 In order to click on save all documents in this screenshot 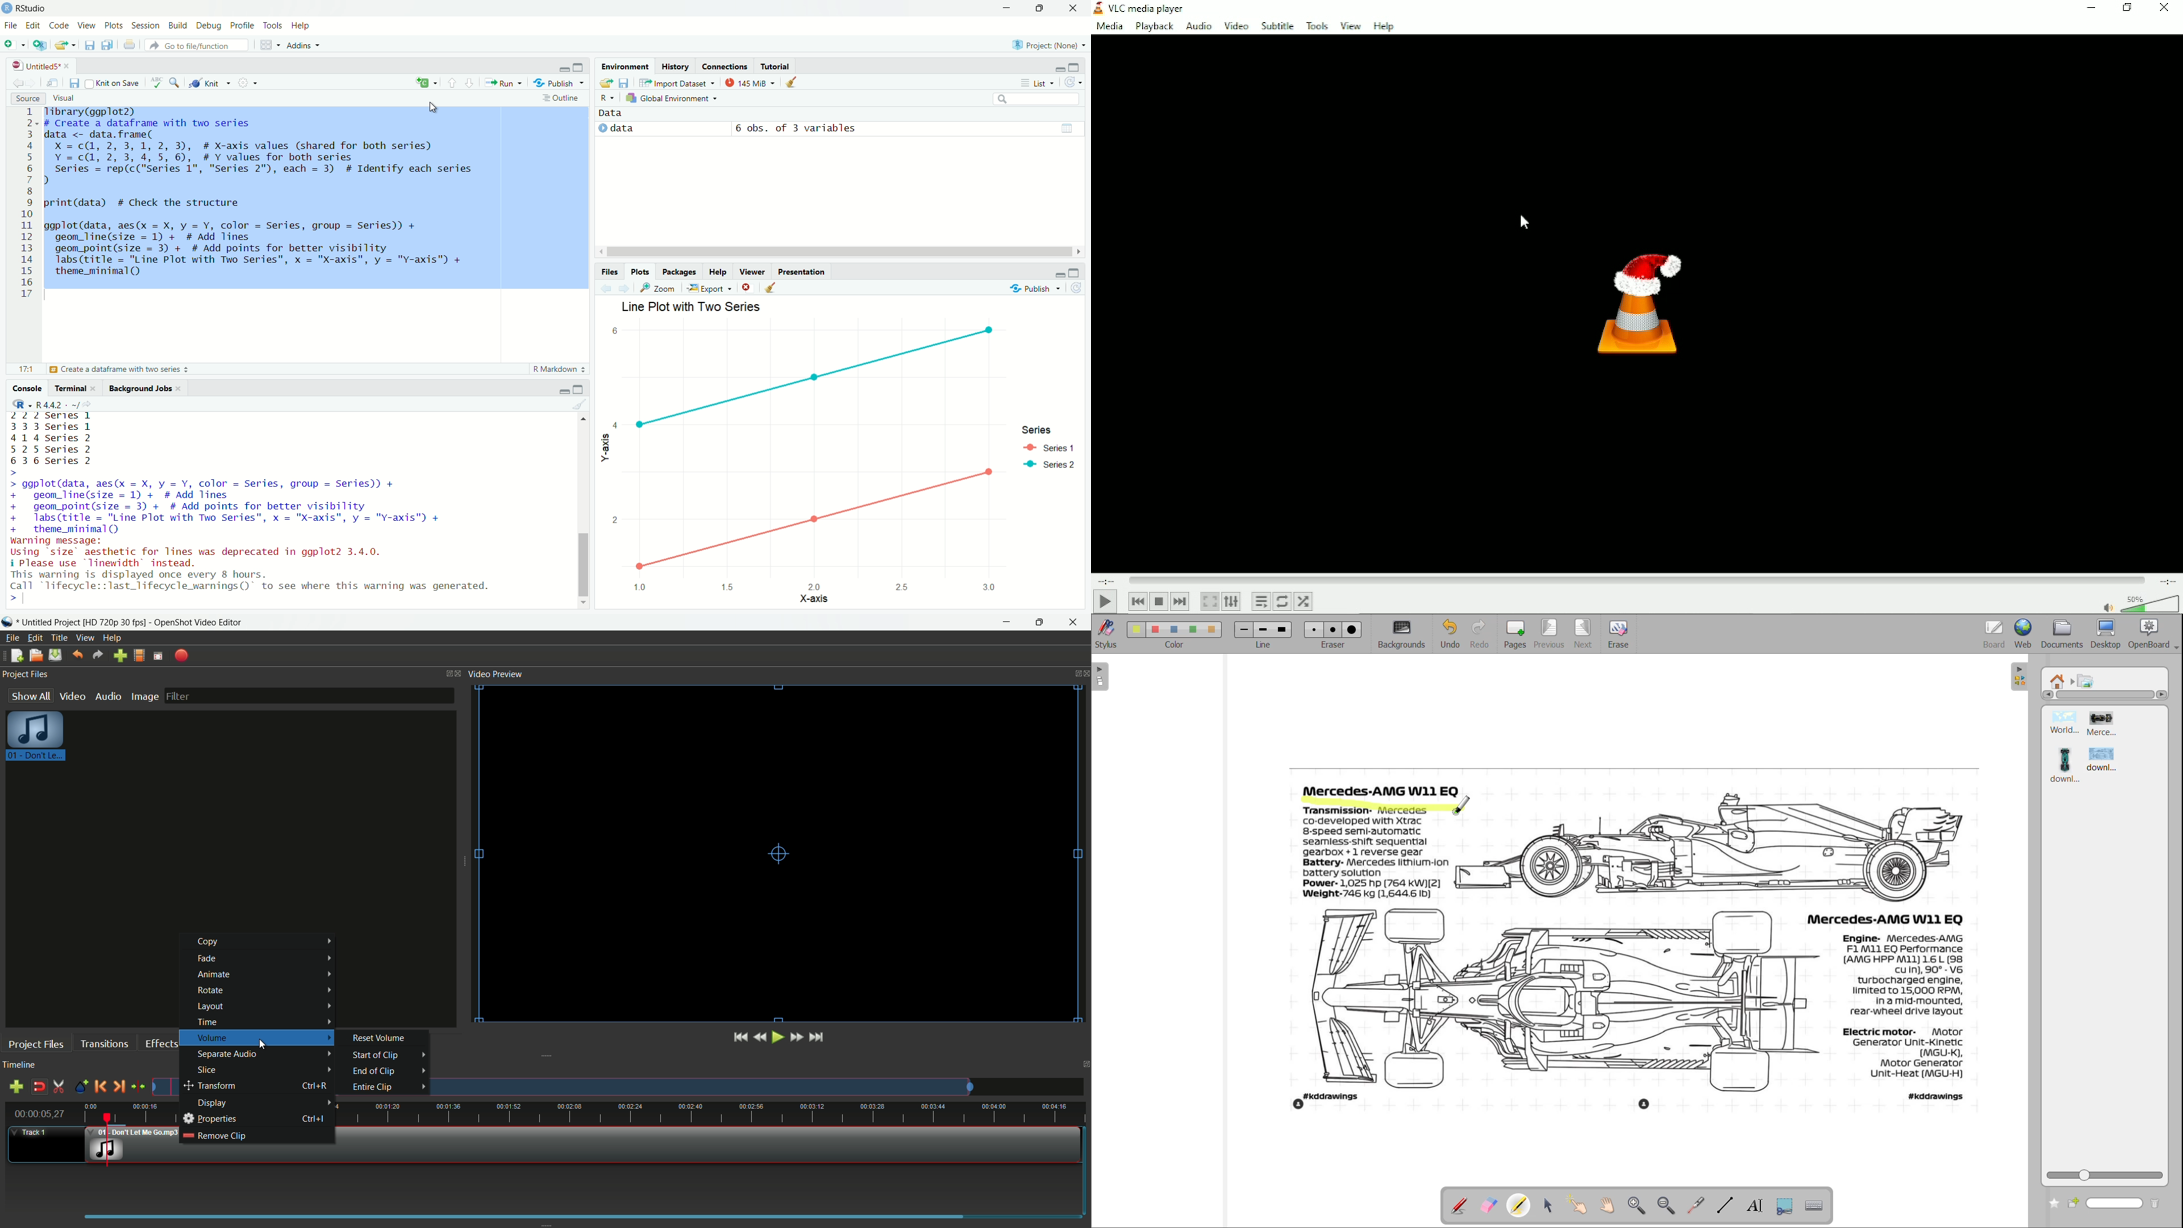, I will do `click(106, 45)`.